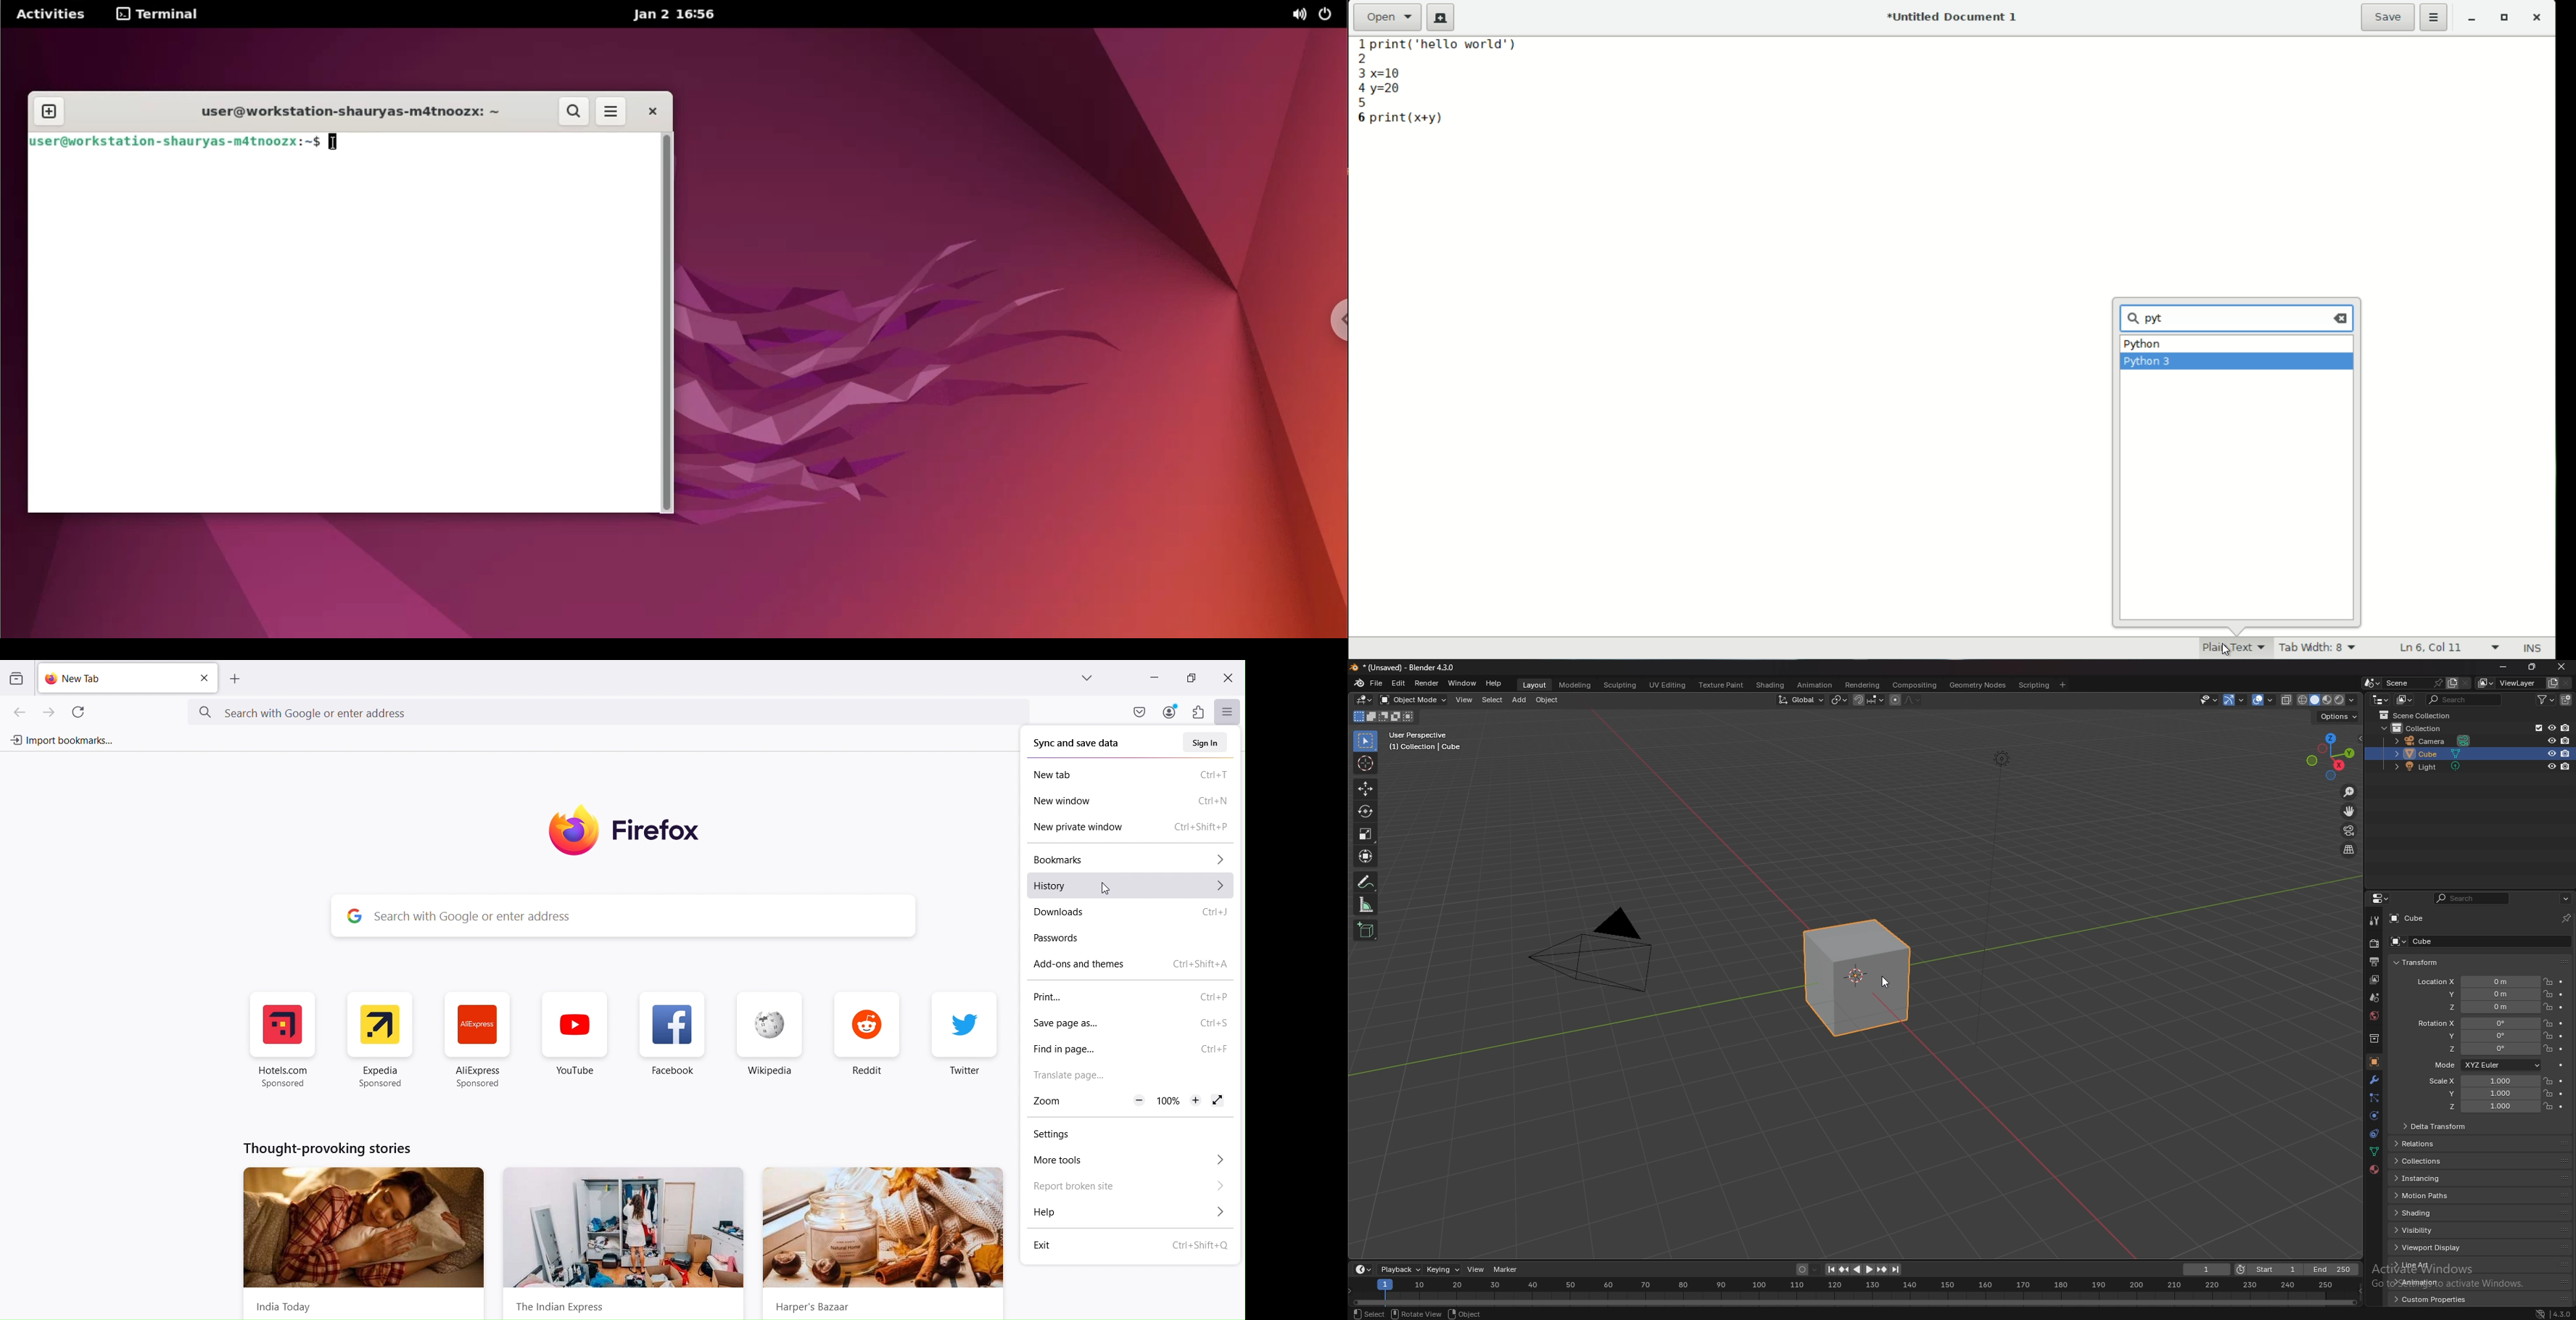 The width and height of the screenshot is (2576, 1344). Describe the element at coordinates (2436, 18) in the screenshot. I see `more options` at that location.